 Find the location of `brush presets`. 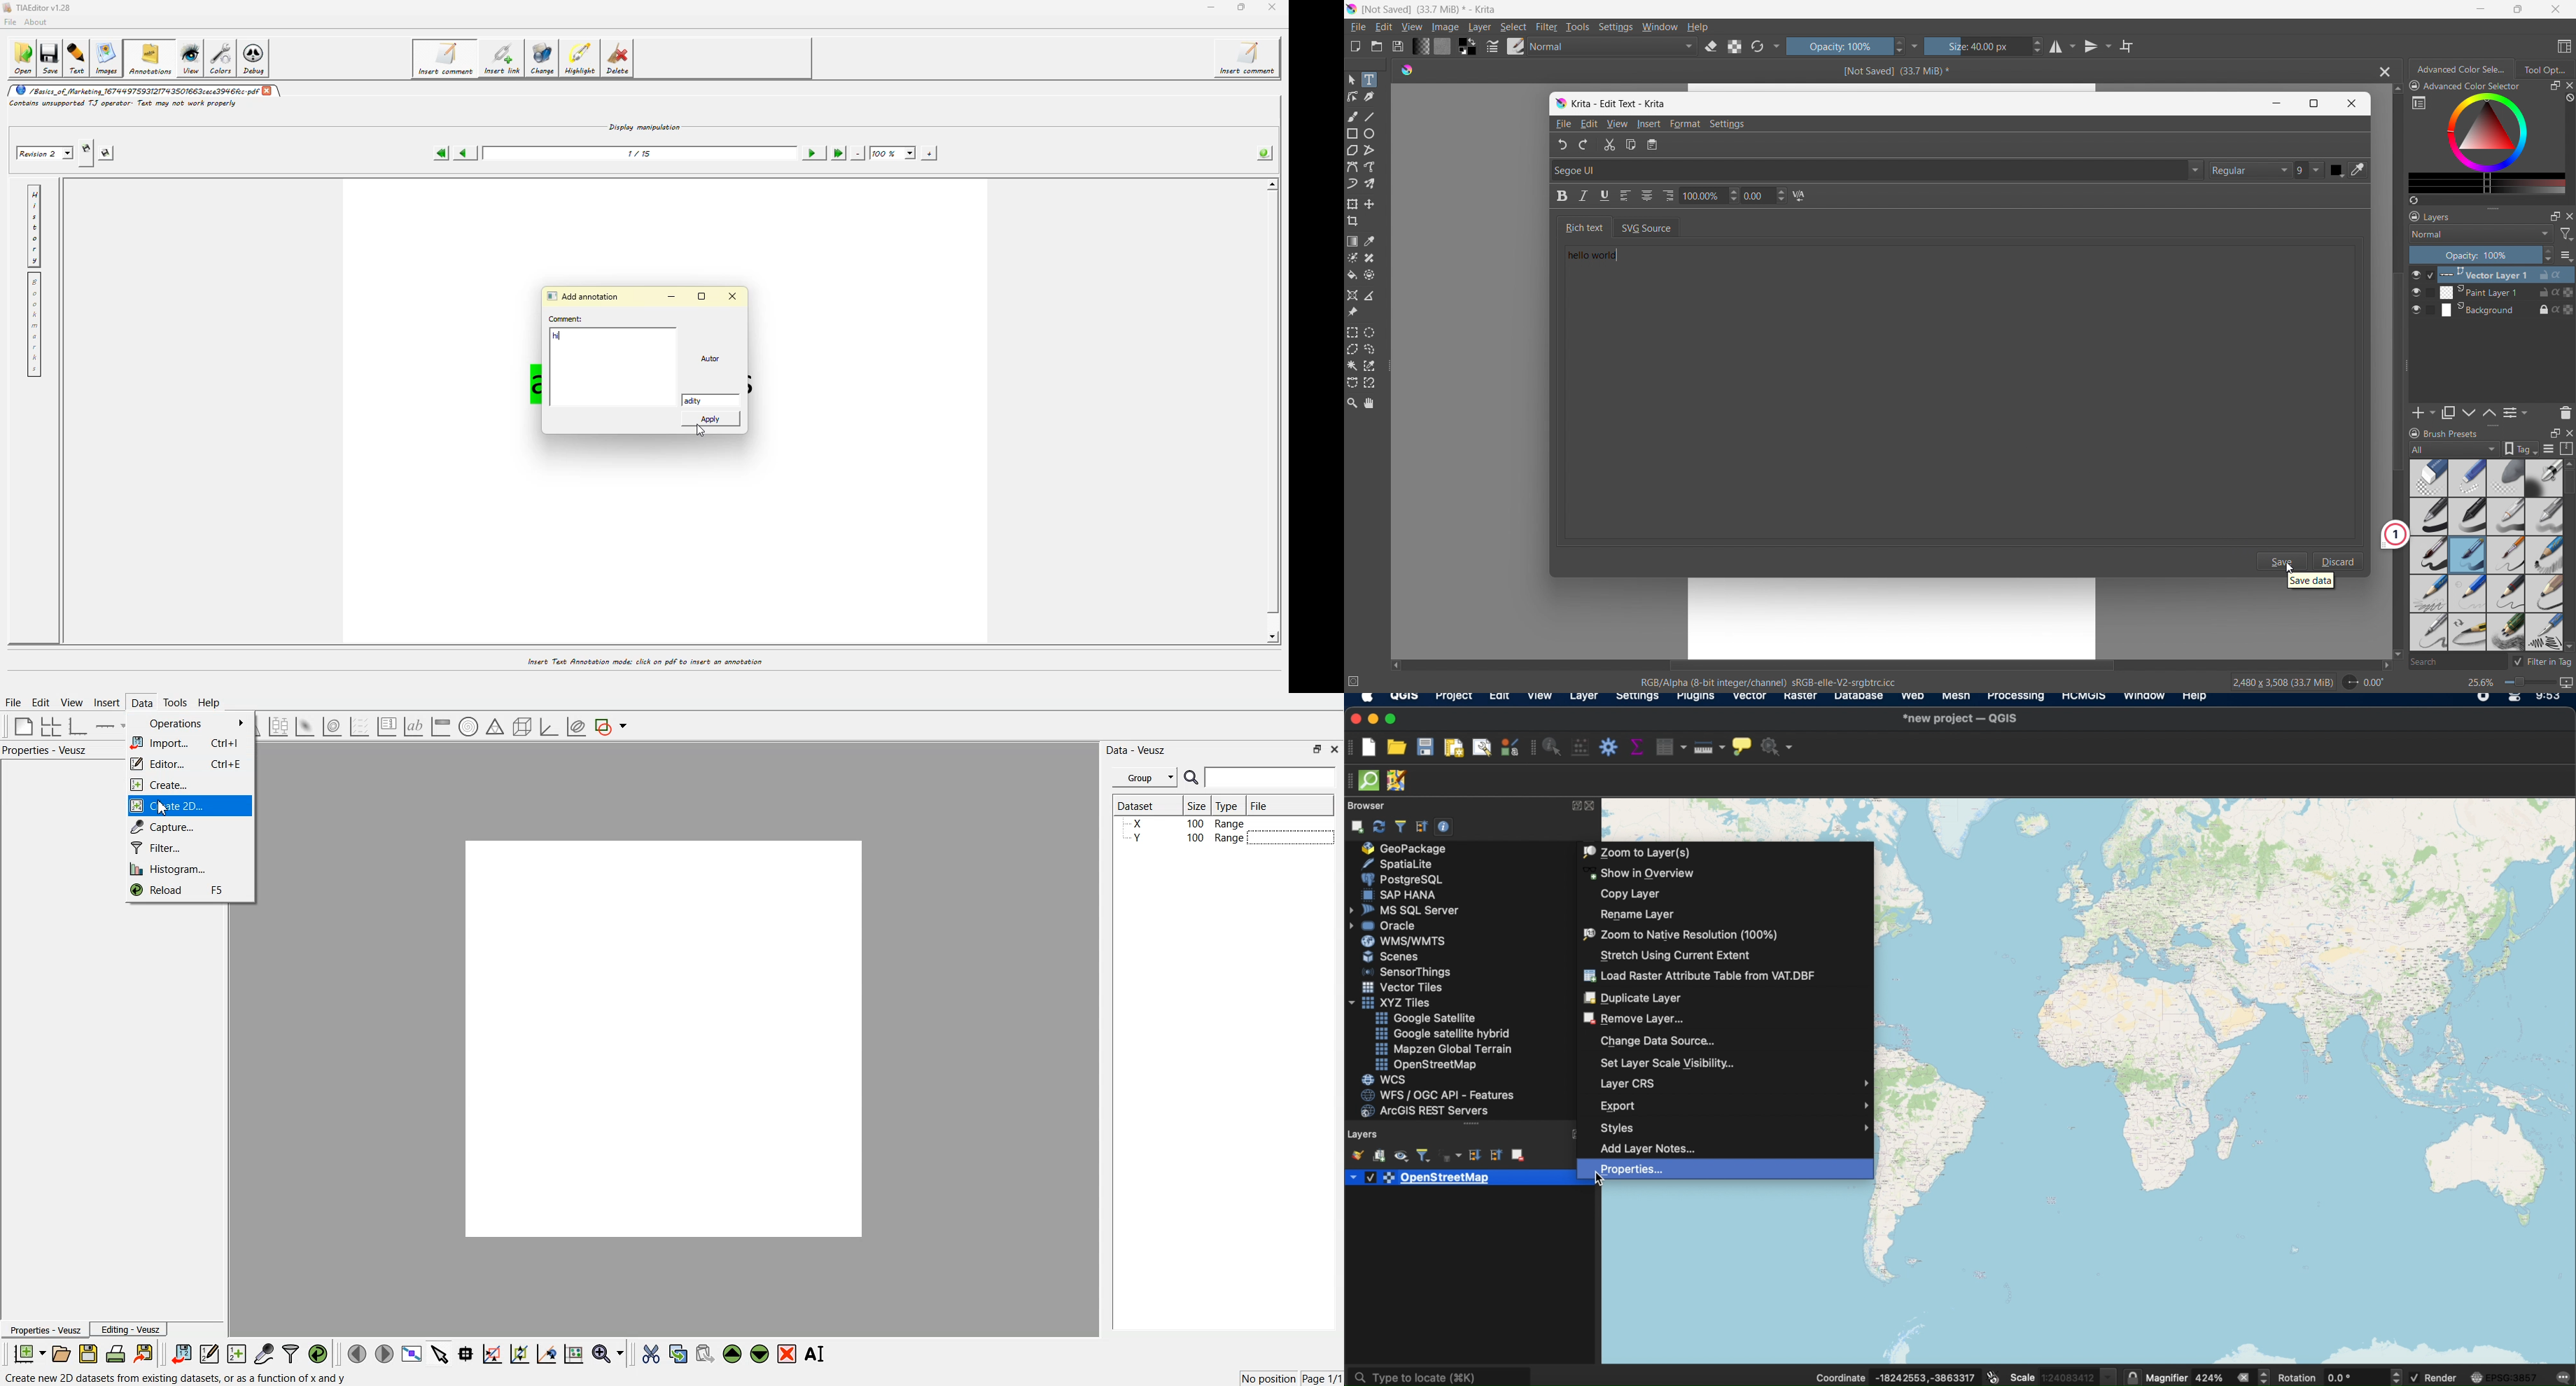

brush presets is located at coordinates (1516, 46).